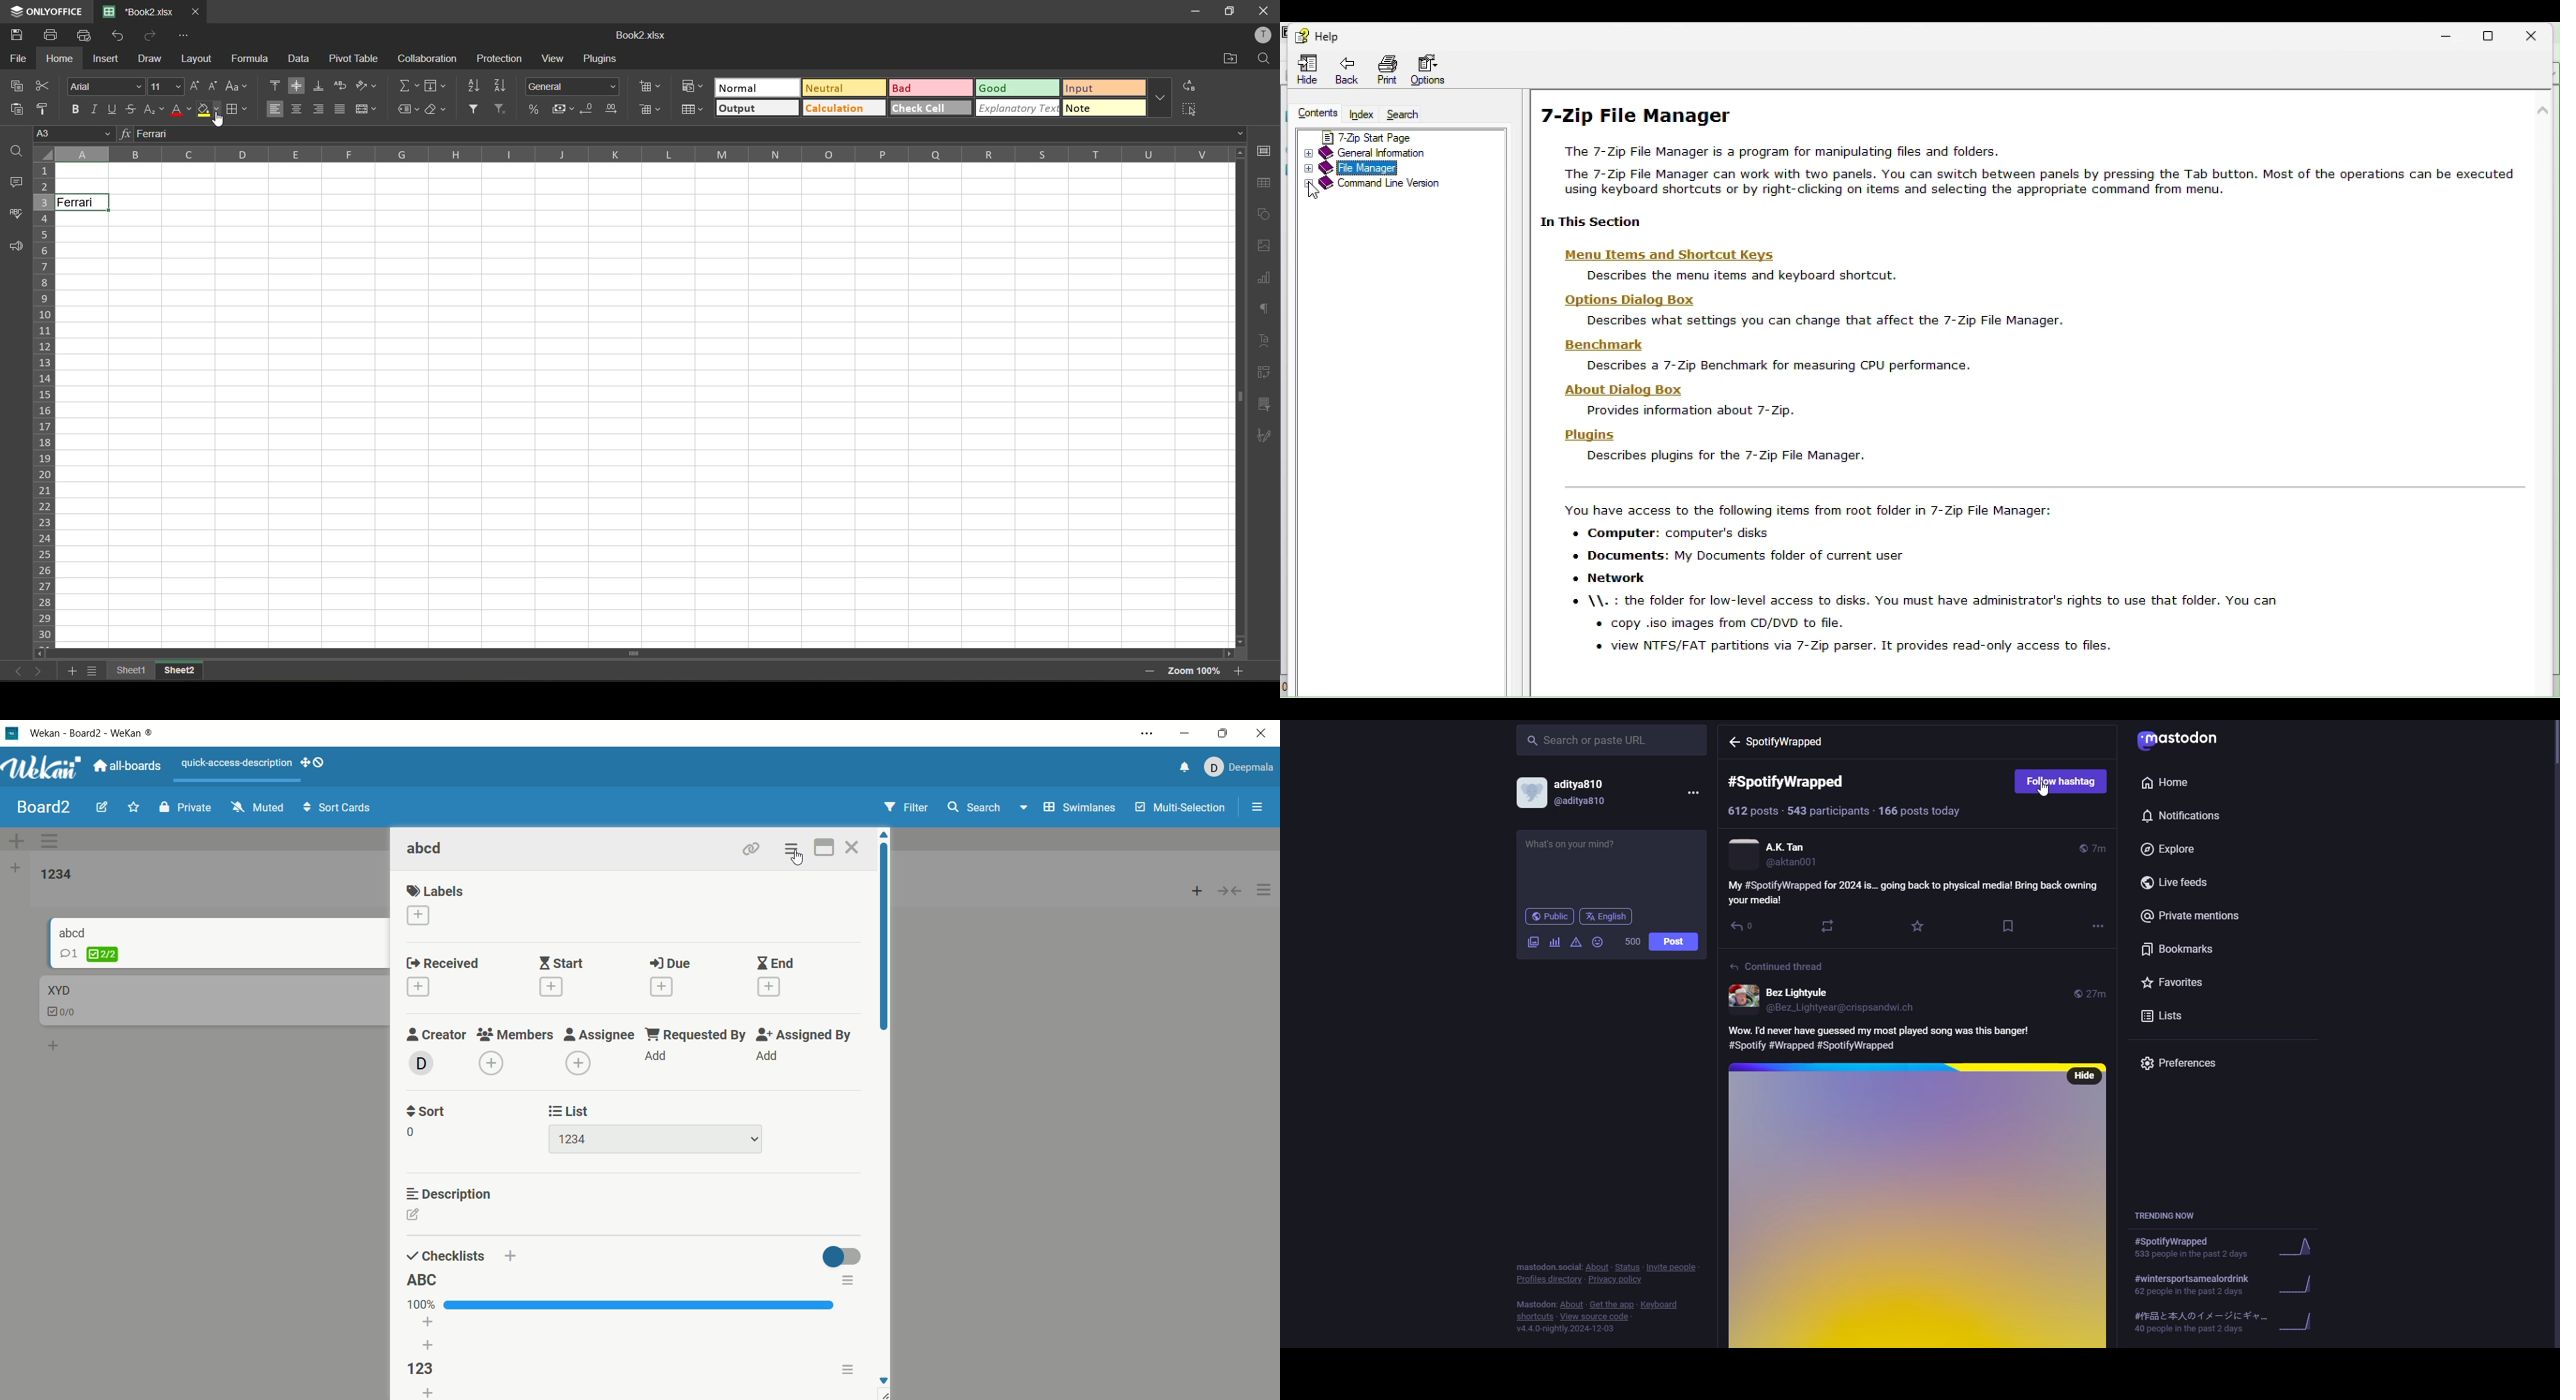  I want to click on change case, so click(236, 86).